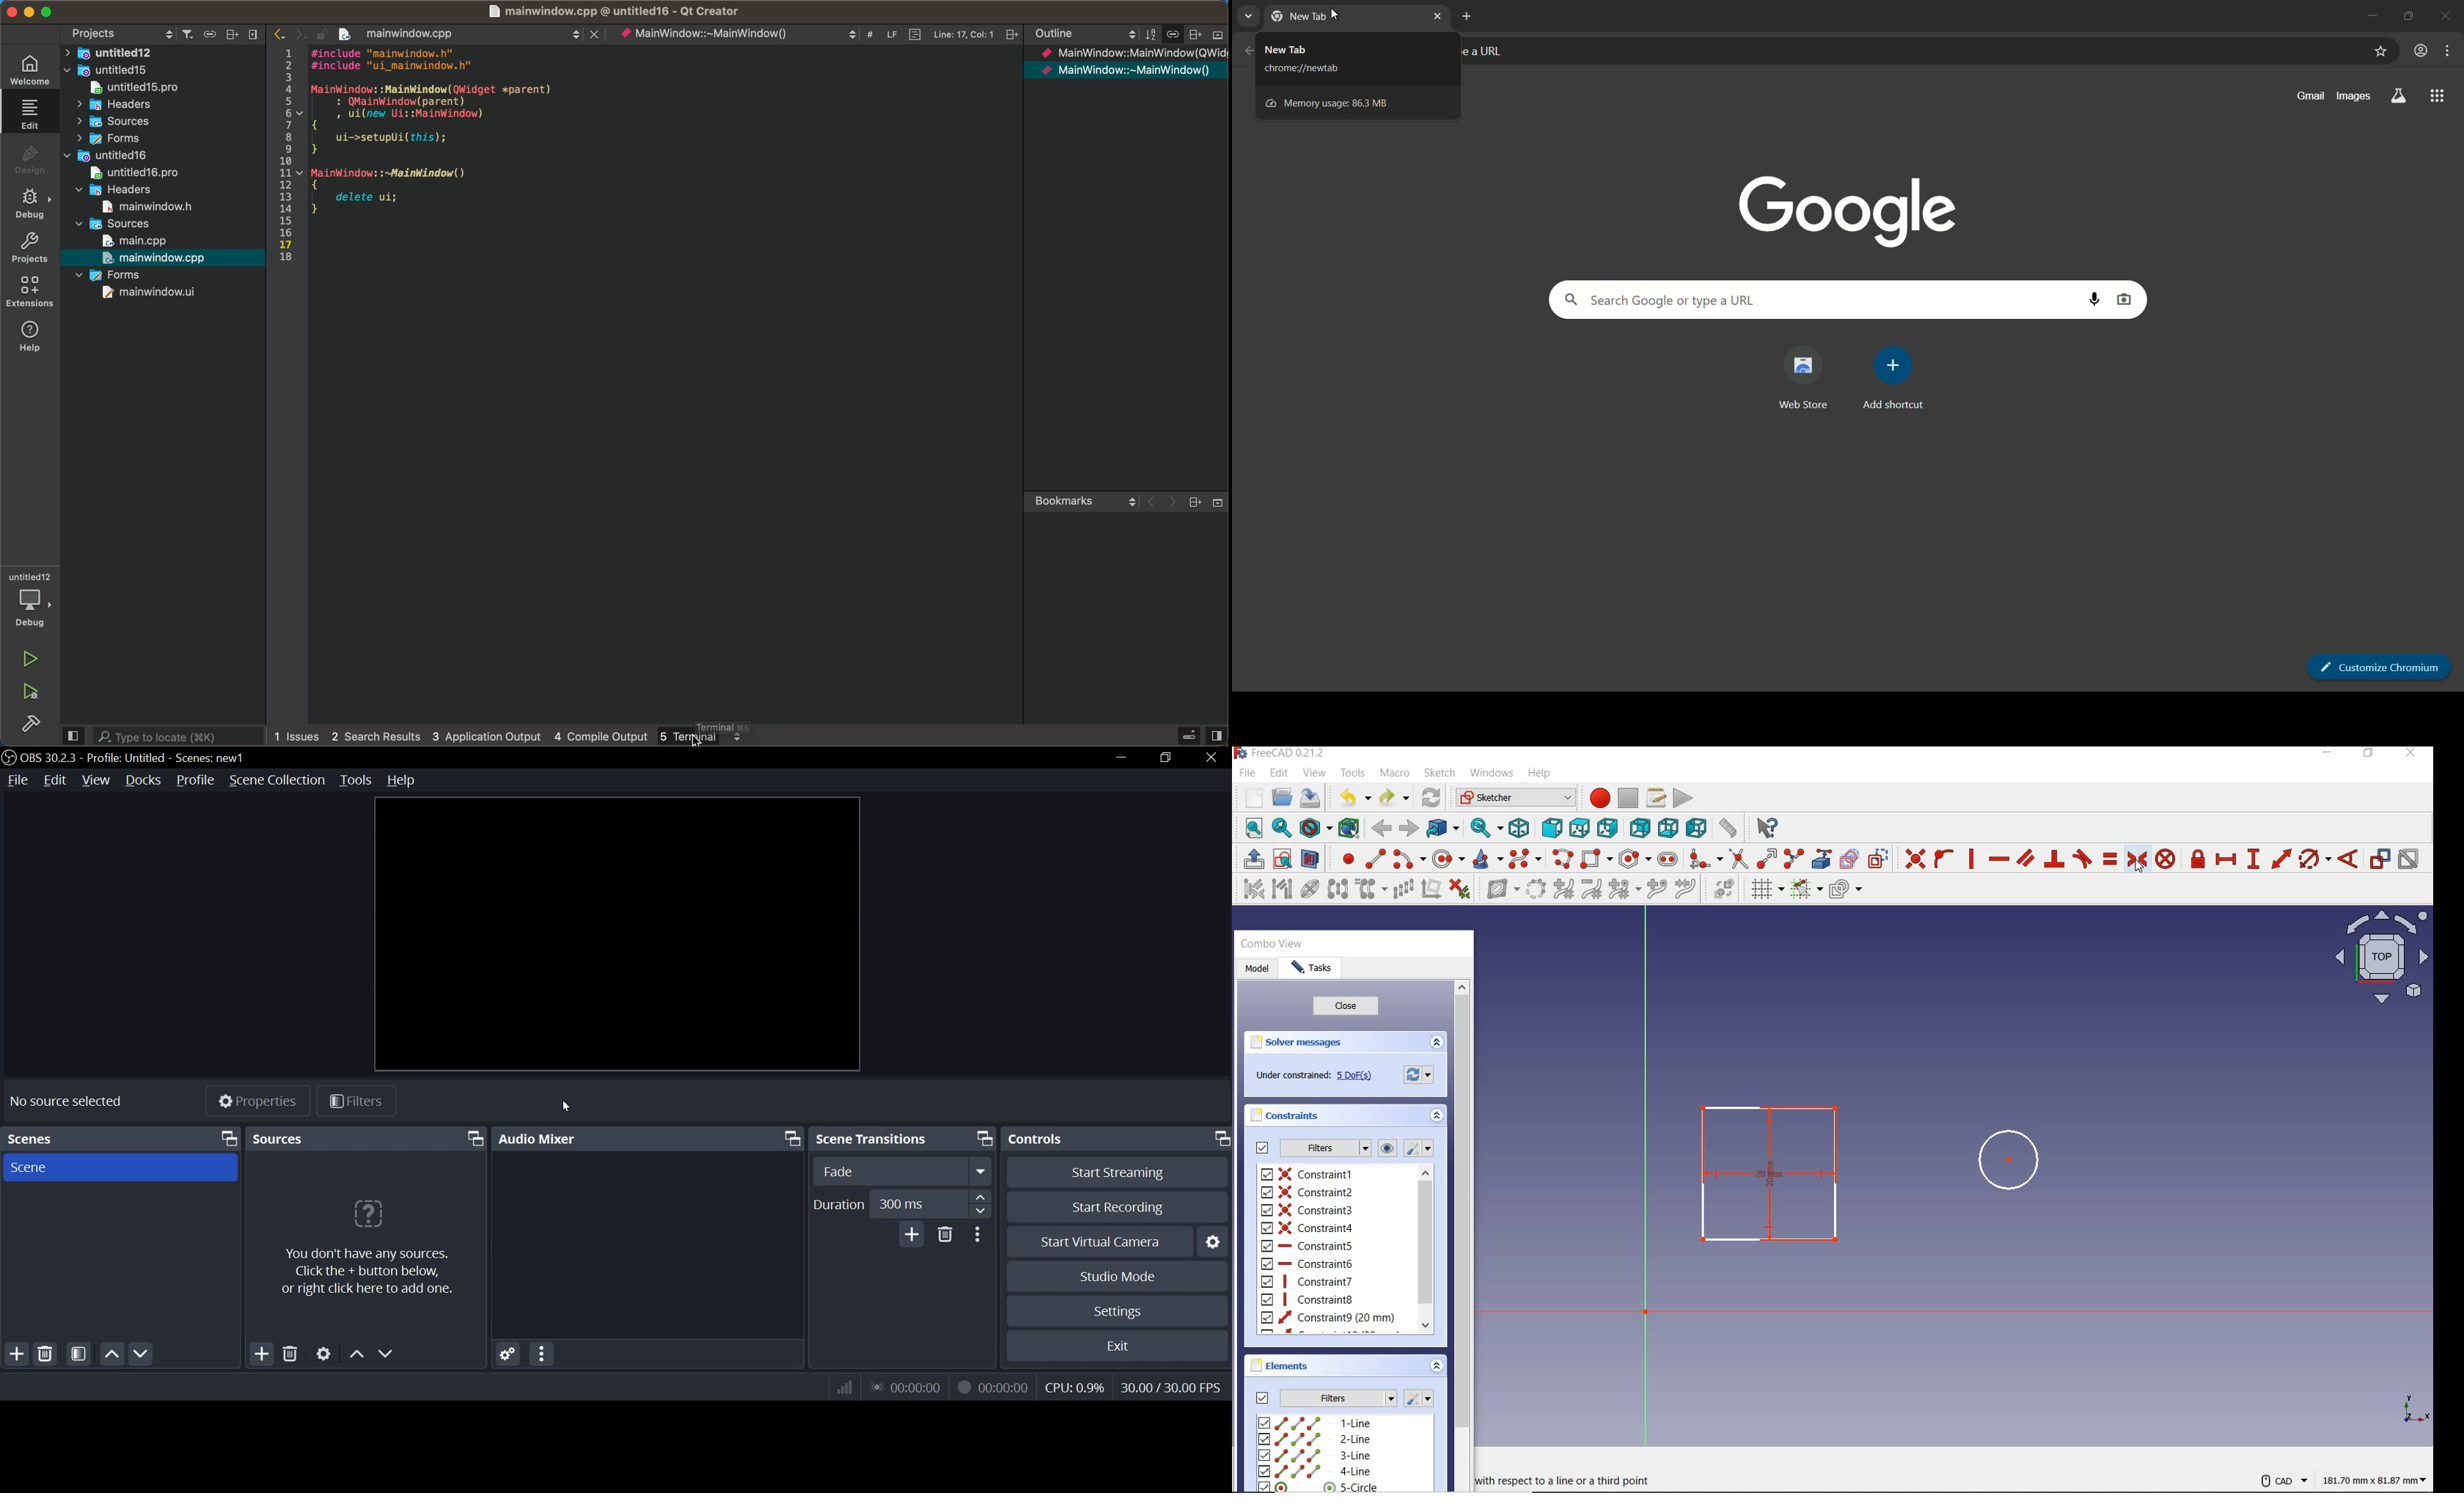 The height and width of the screenshot is (1512, 2464). What do you see at coordinates (115, 275) in the screenshot?
I see `file and folder` at bounding box center [115, 275].